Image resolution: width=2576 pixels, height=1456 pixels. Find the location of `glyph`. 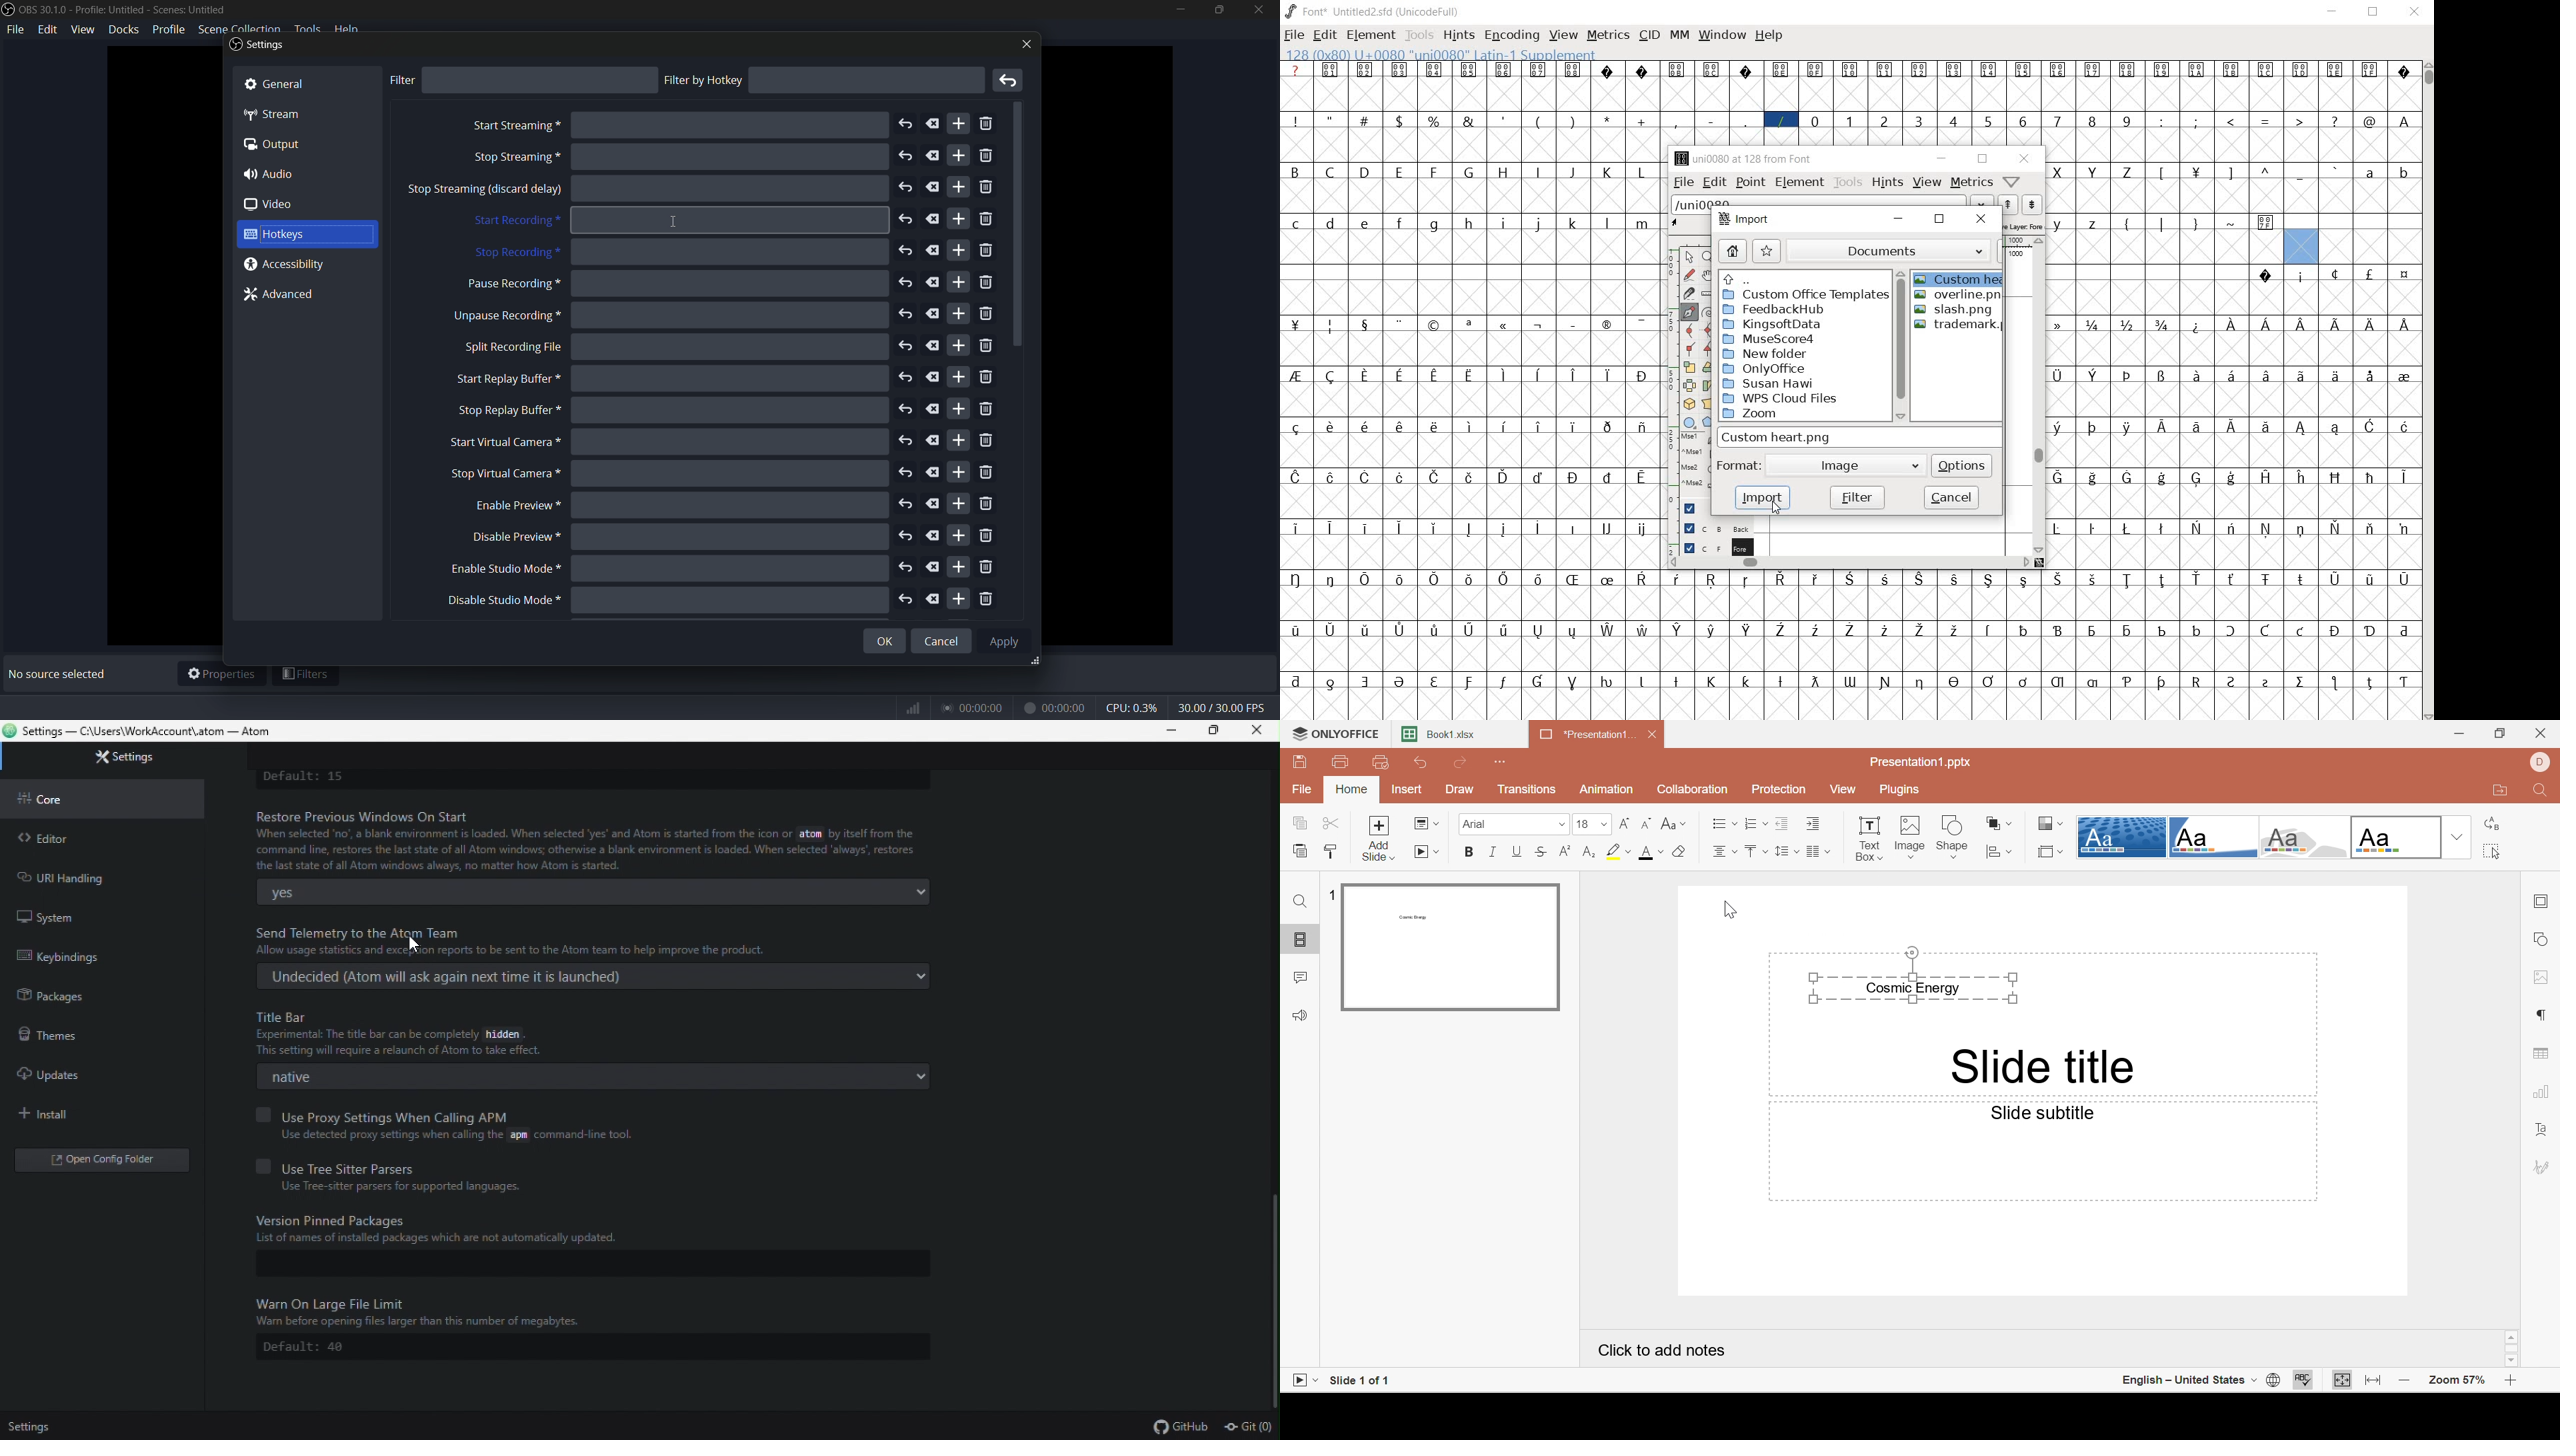

glyph is located at coordinates (2371, 528).